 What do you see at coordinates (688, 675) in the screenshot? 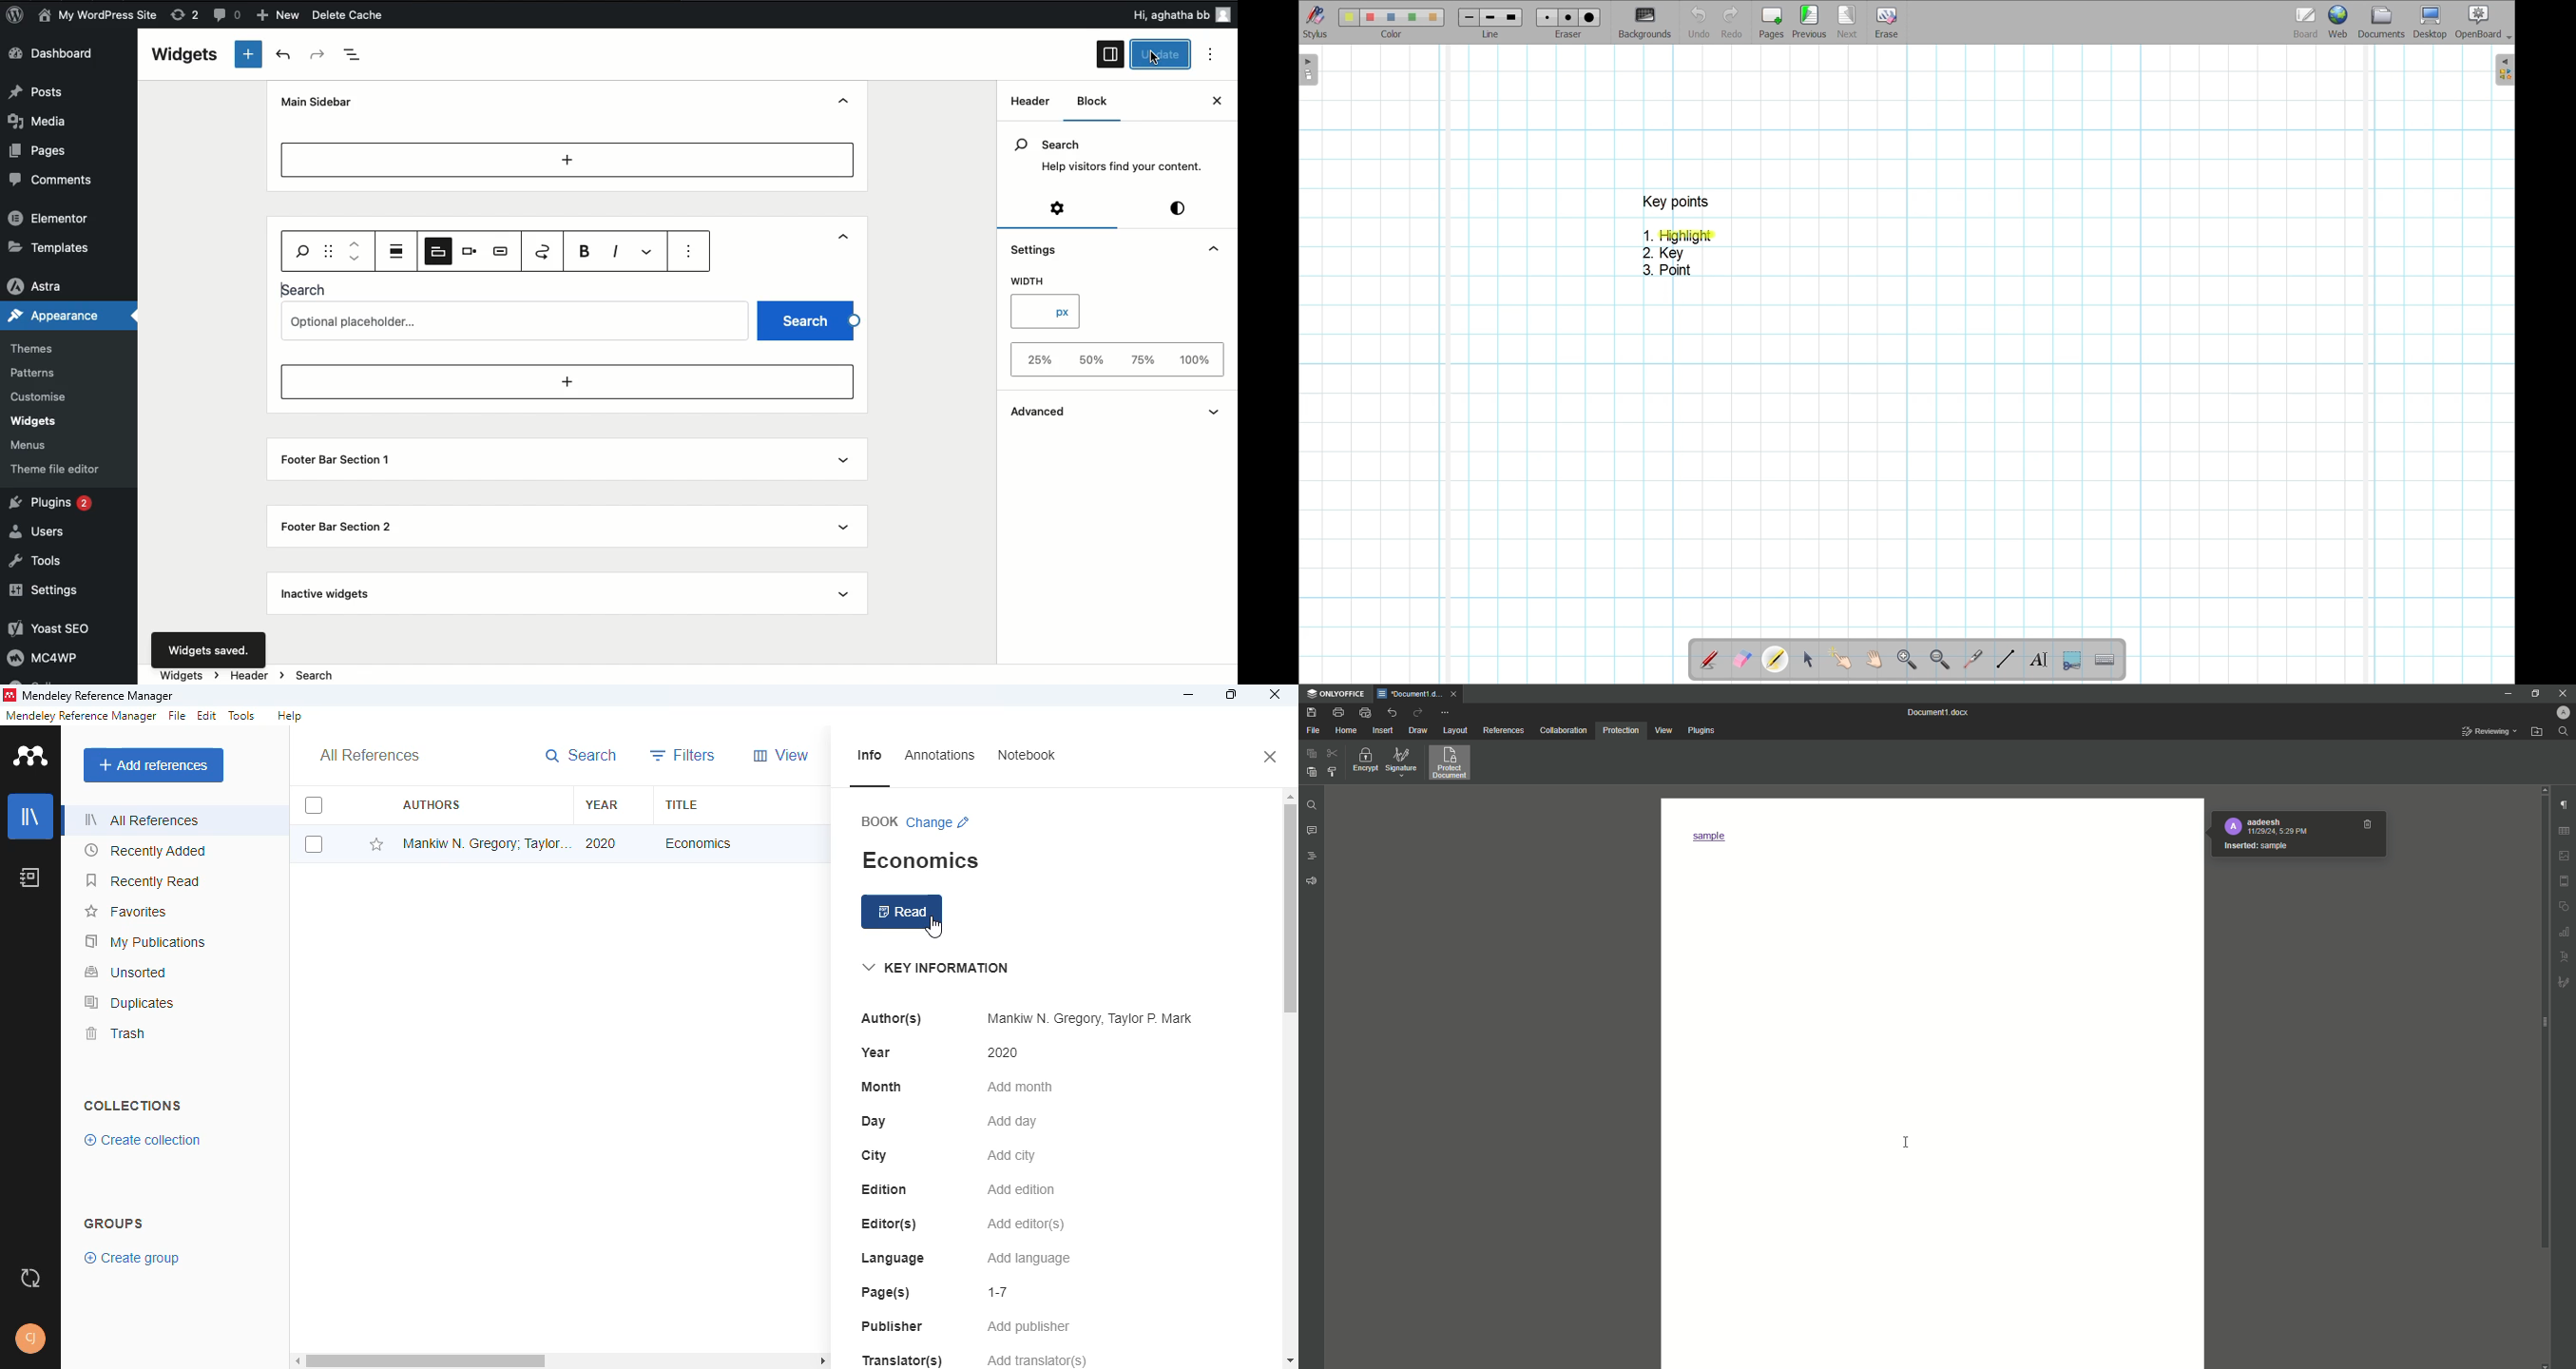
I see `widgets` at bounding box center [688, 675].